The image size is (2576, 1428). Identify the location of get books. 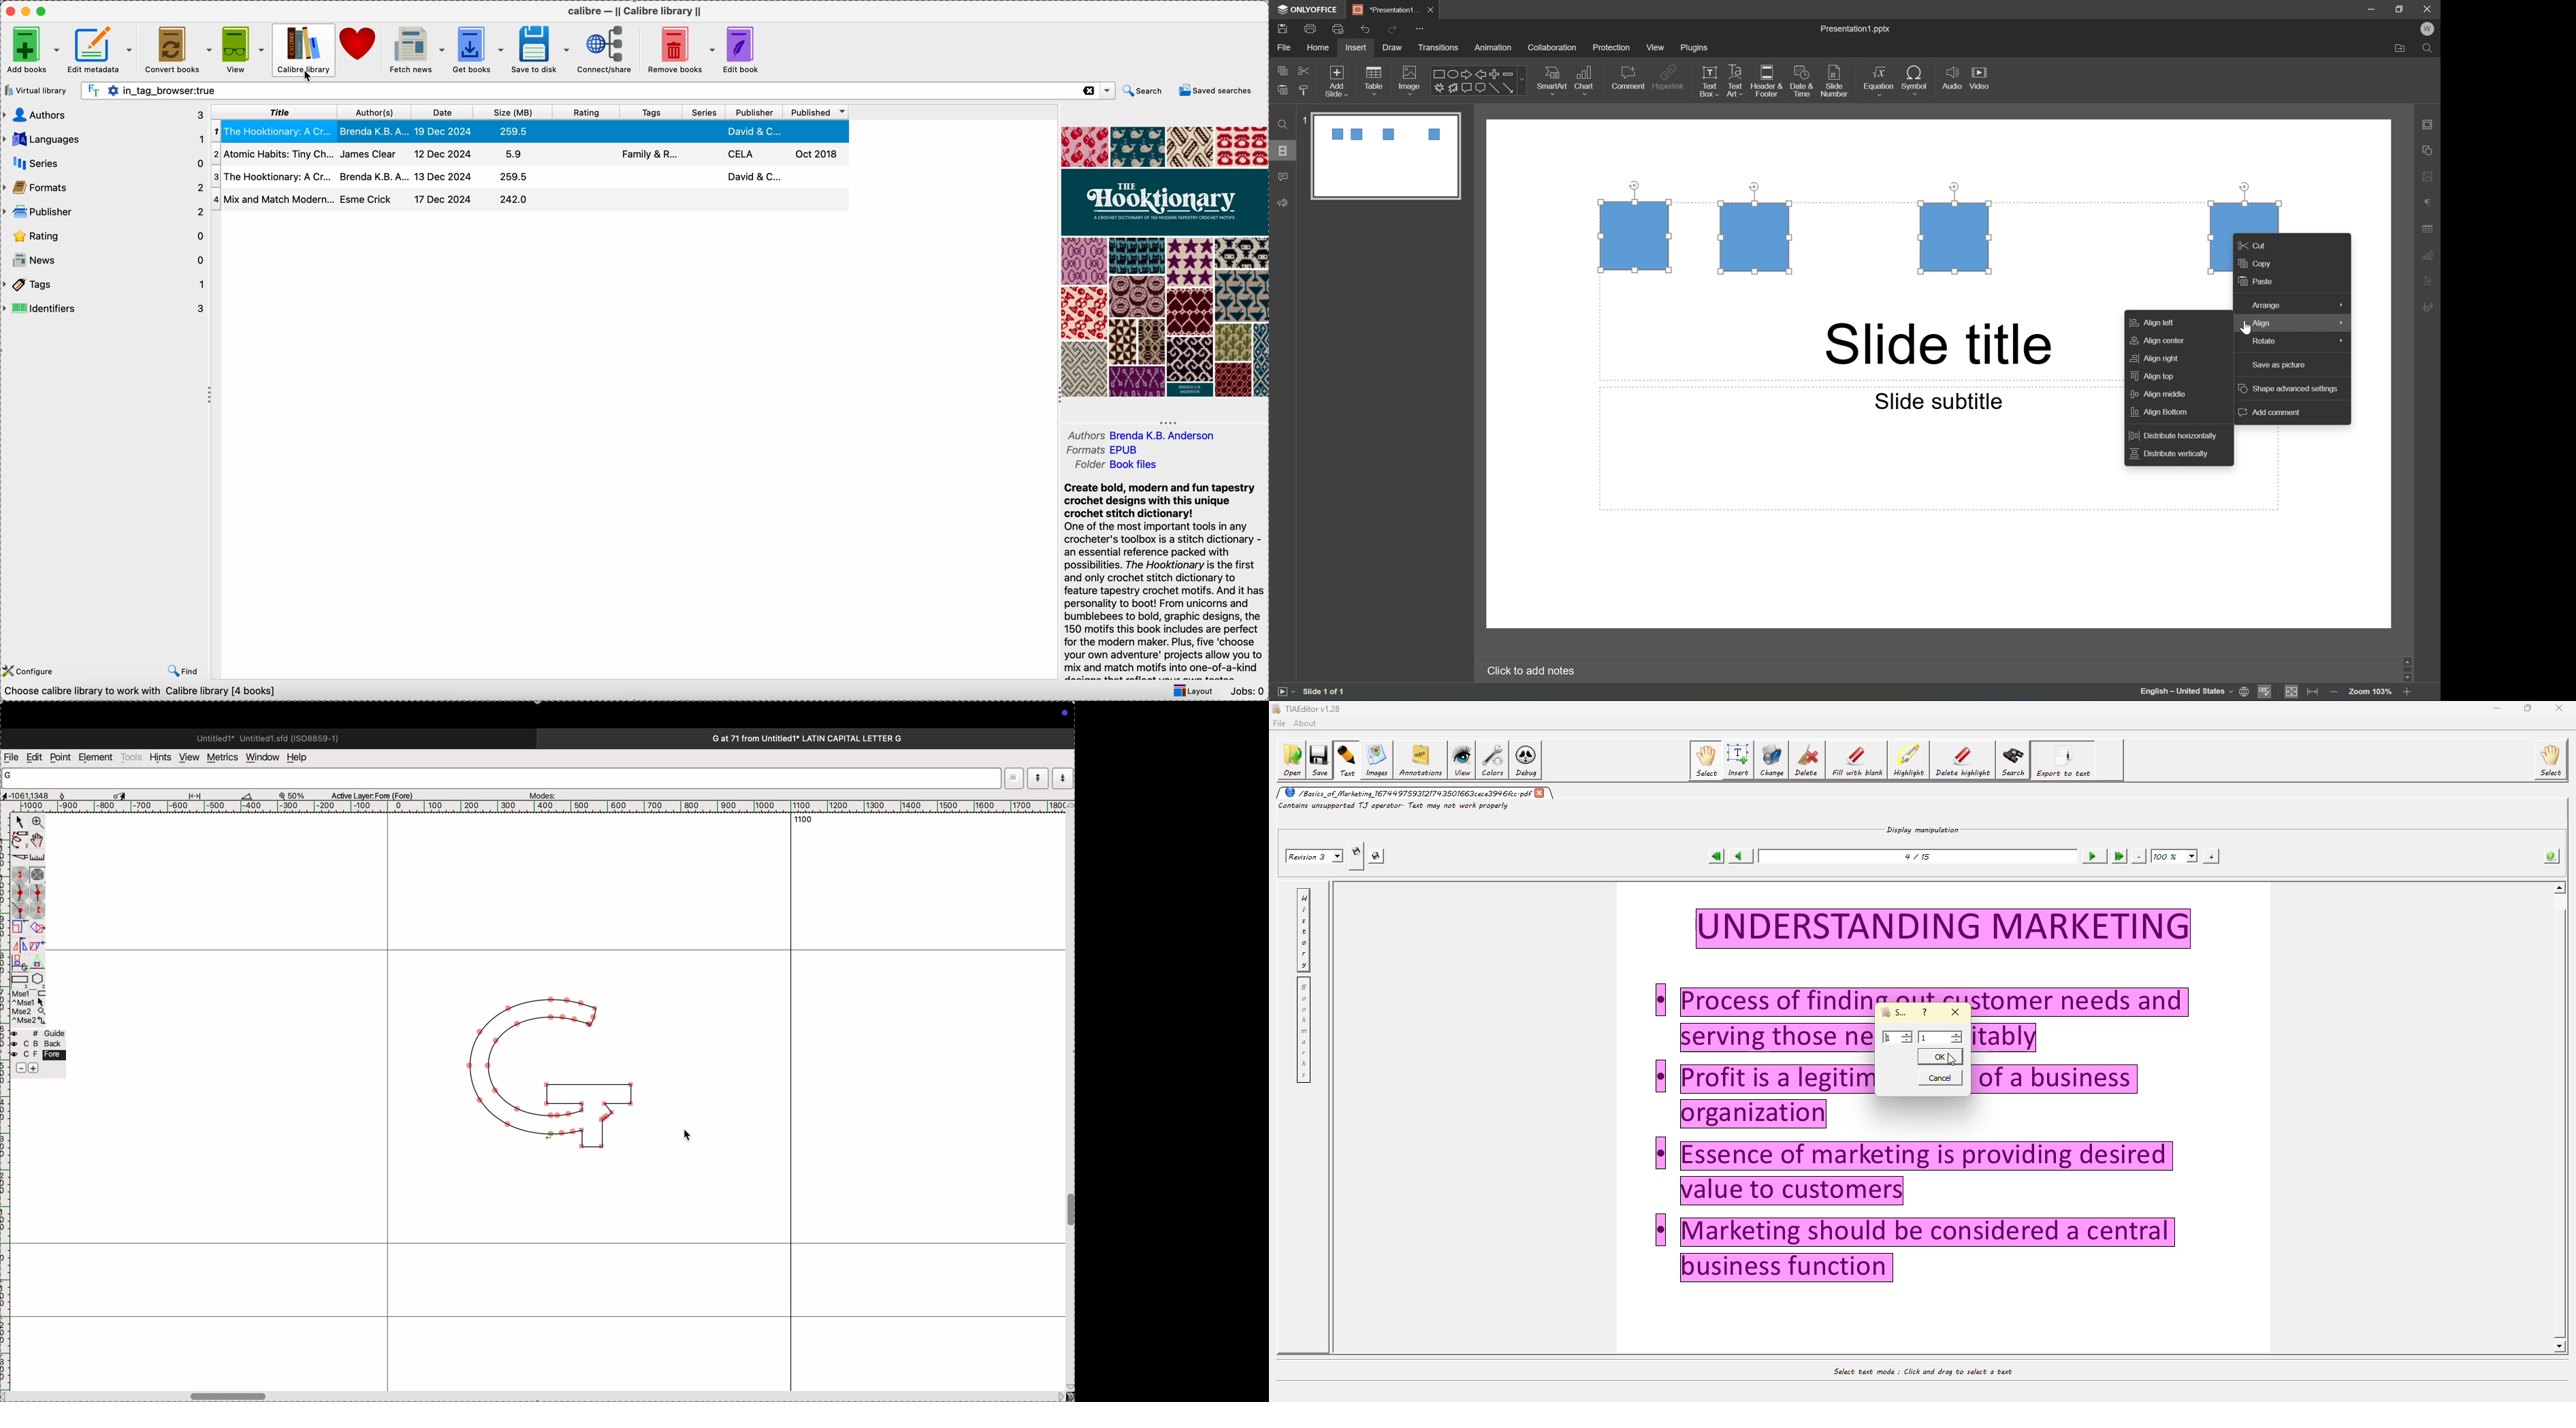
(479, 49).